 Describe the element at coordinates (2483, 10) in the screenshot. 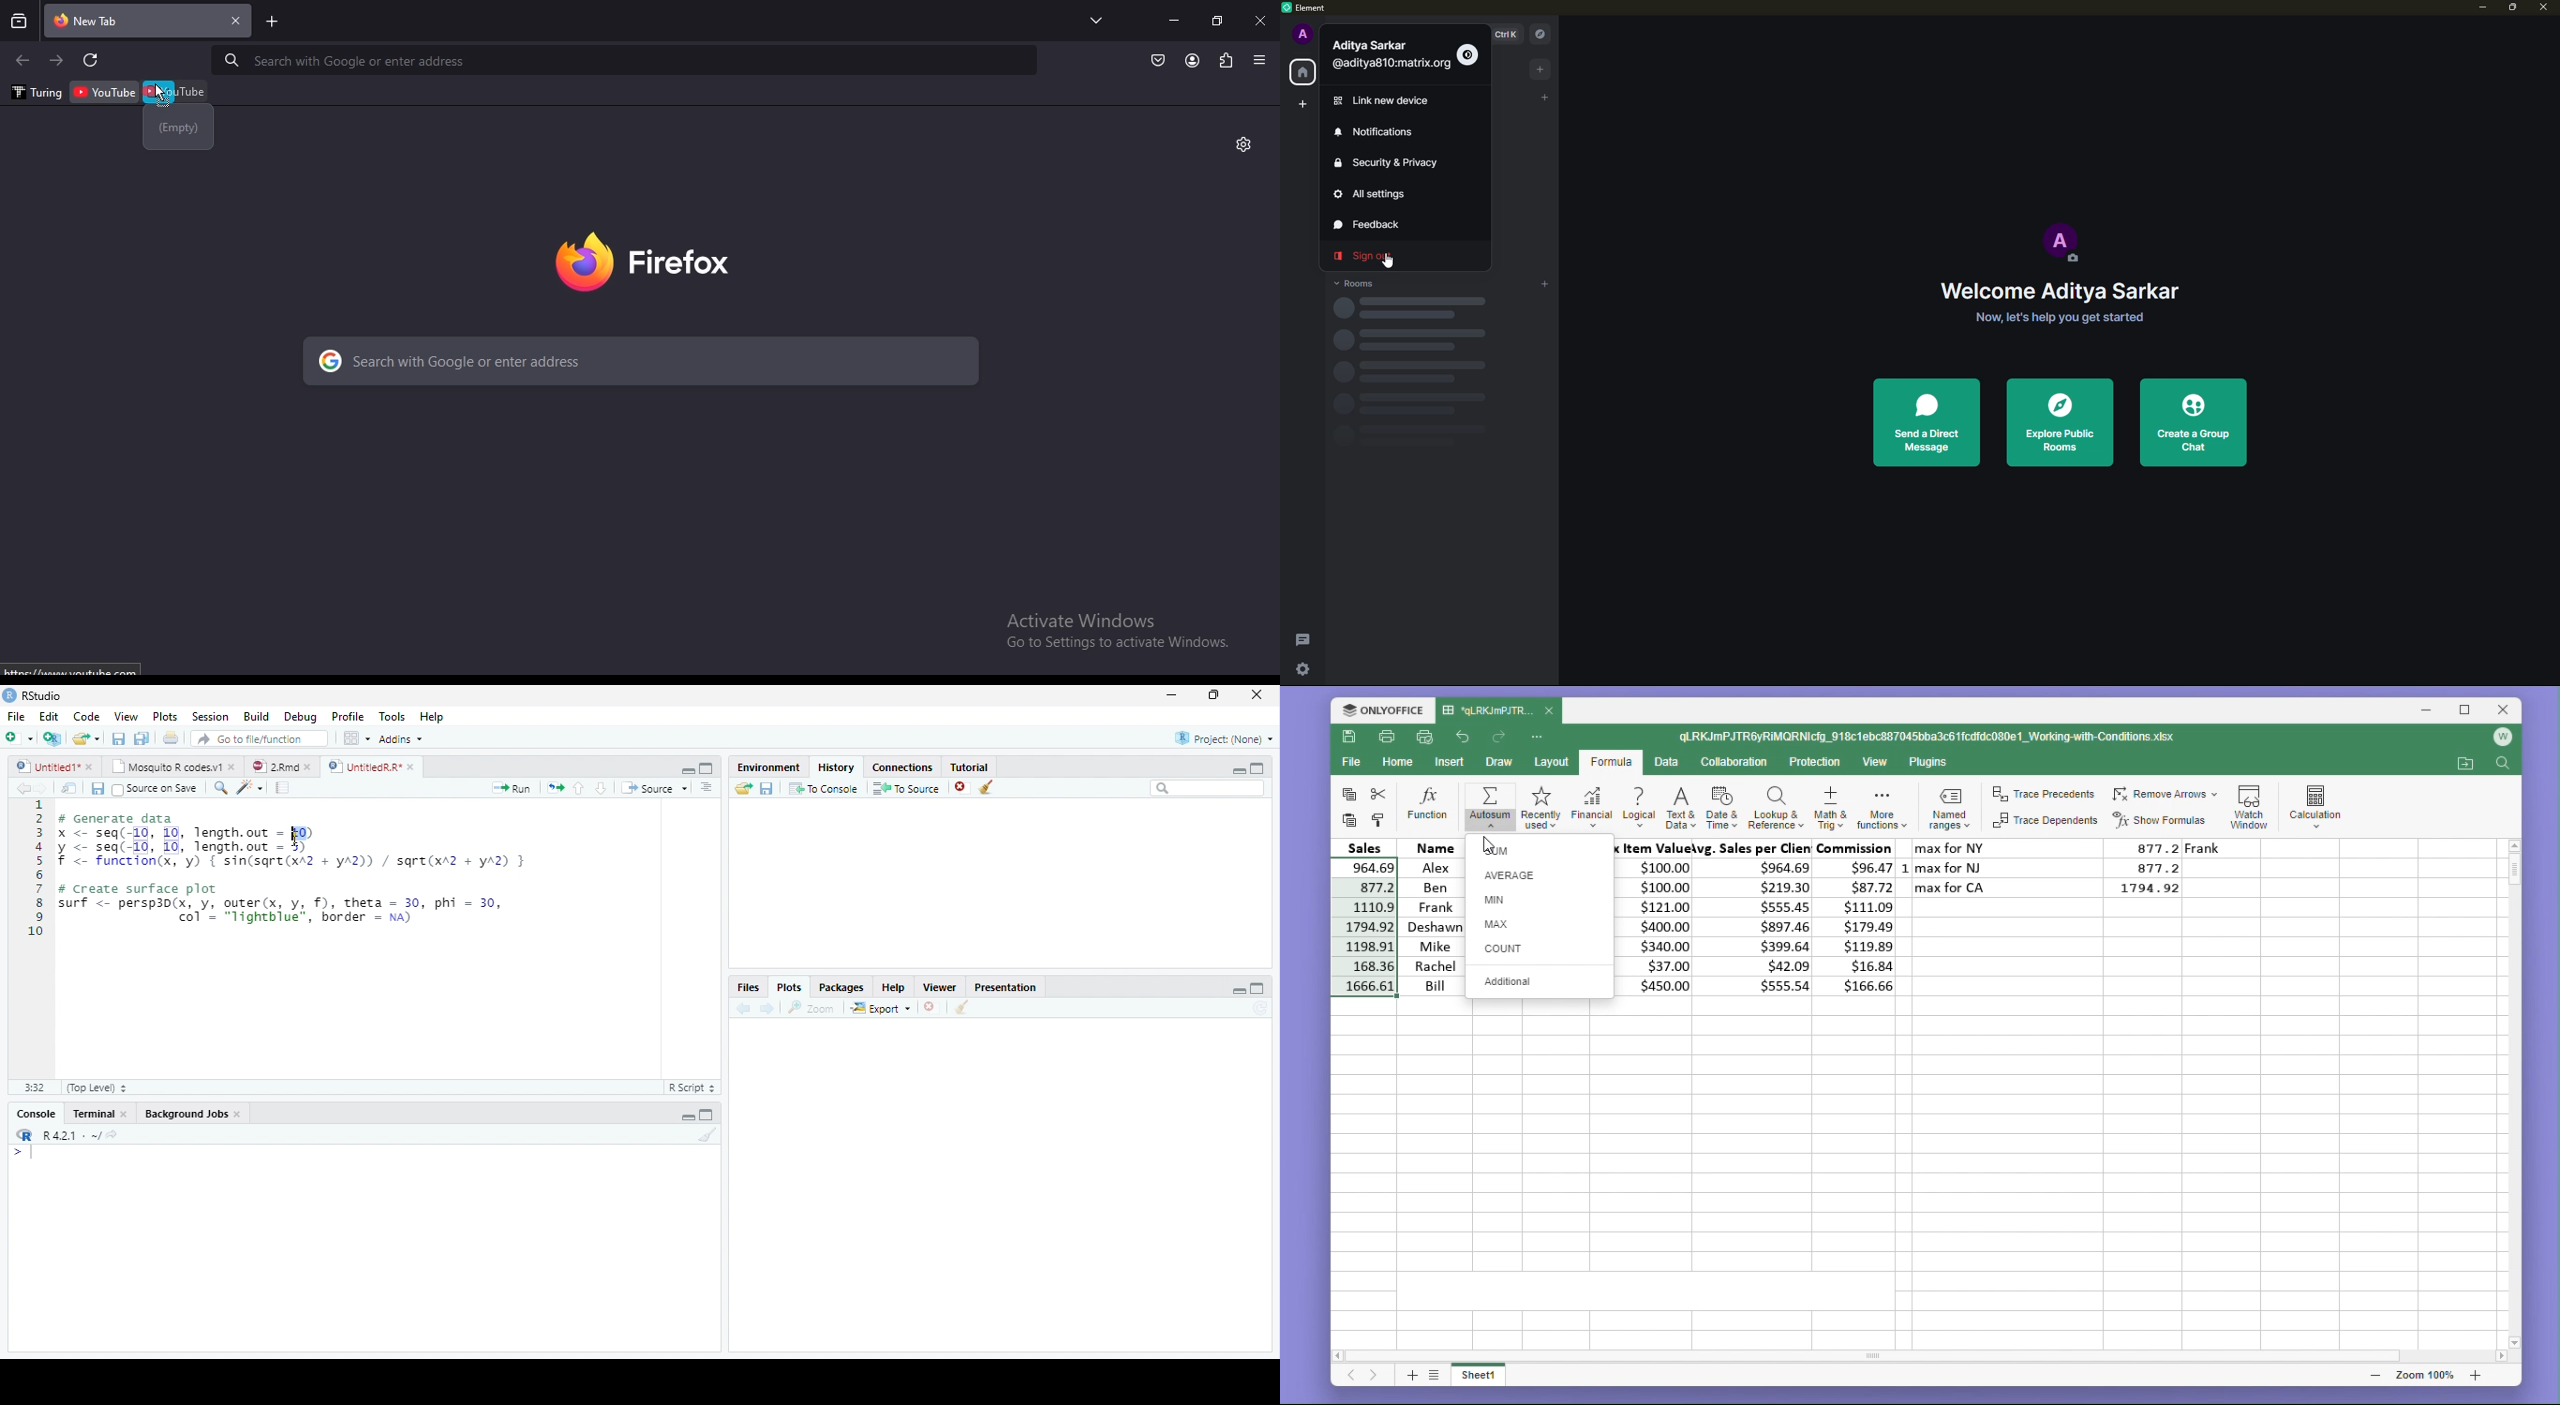

I see `minimize` at that location.